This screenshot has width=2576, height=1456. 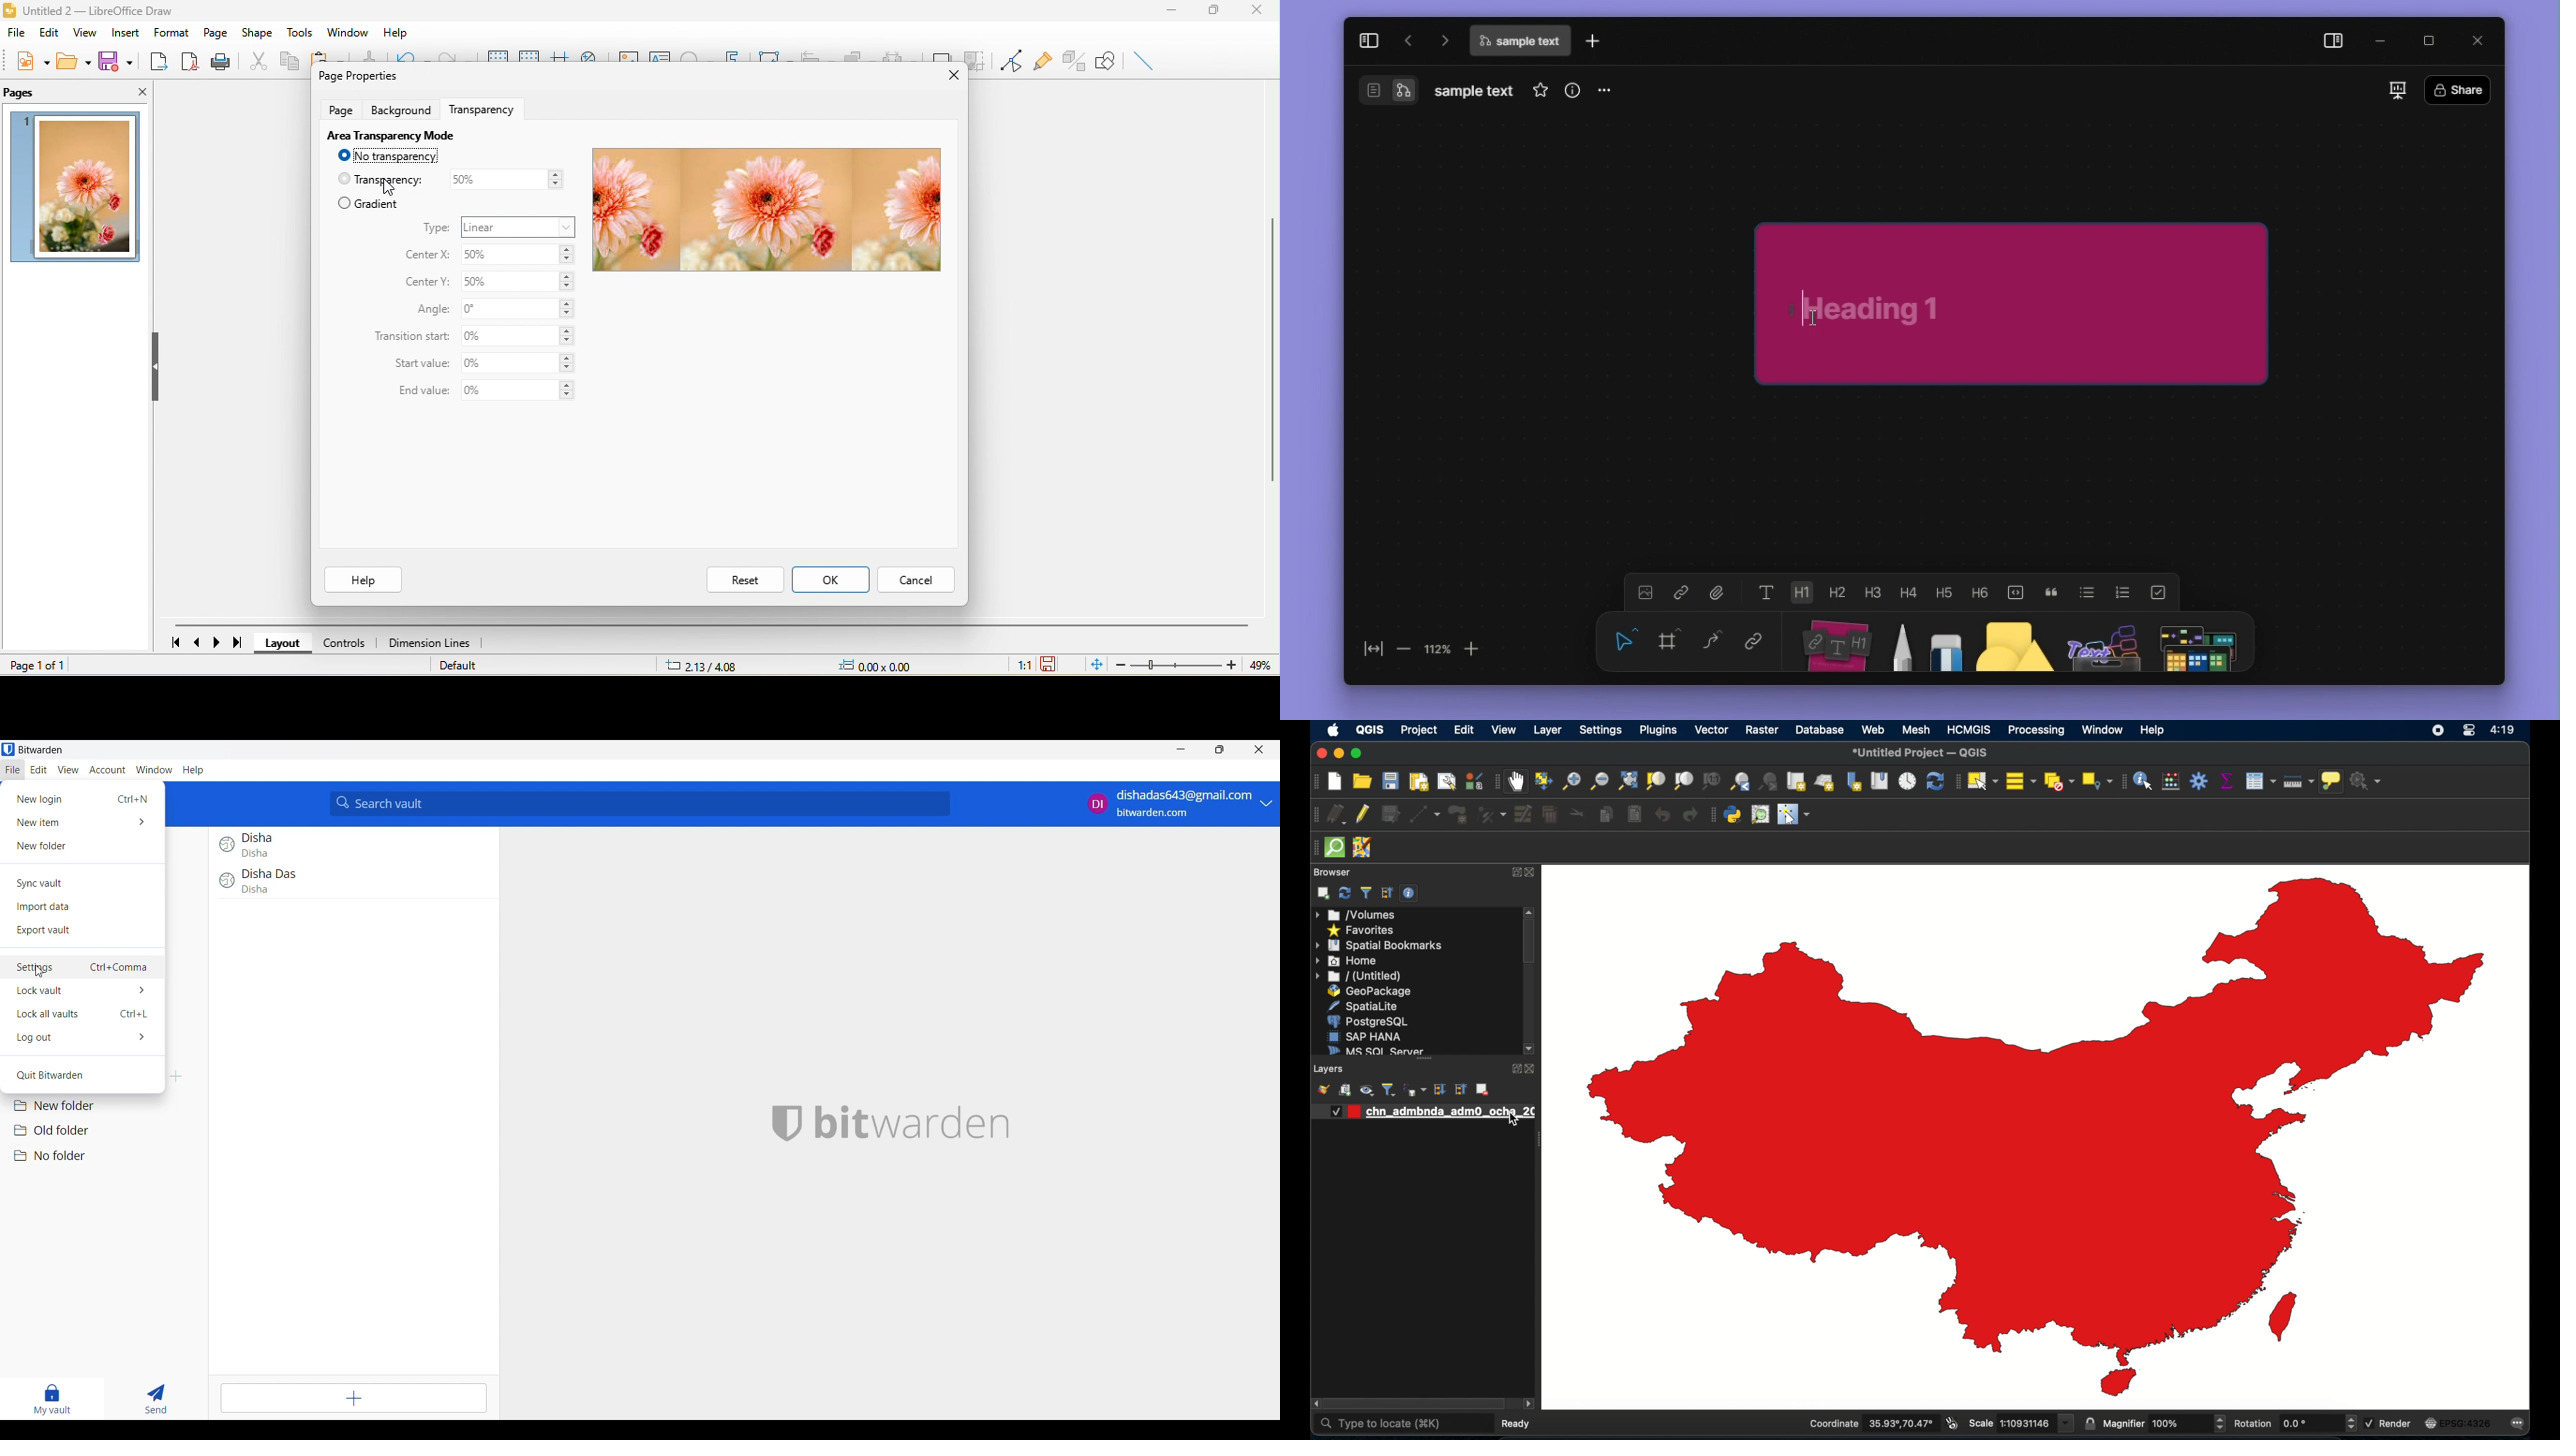 What do you see at coordinates (434, 644) in the screenshot?
I see `dimension lines` at bounding box center [434, 644].